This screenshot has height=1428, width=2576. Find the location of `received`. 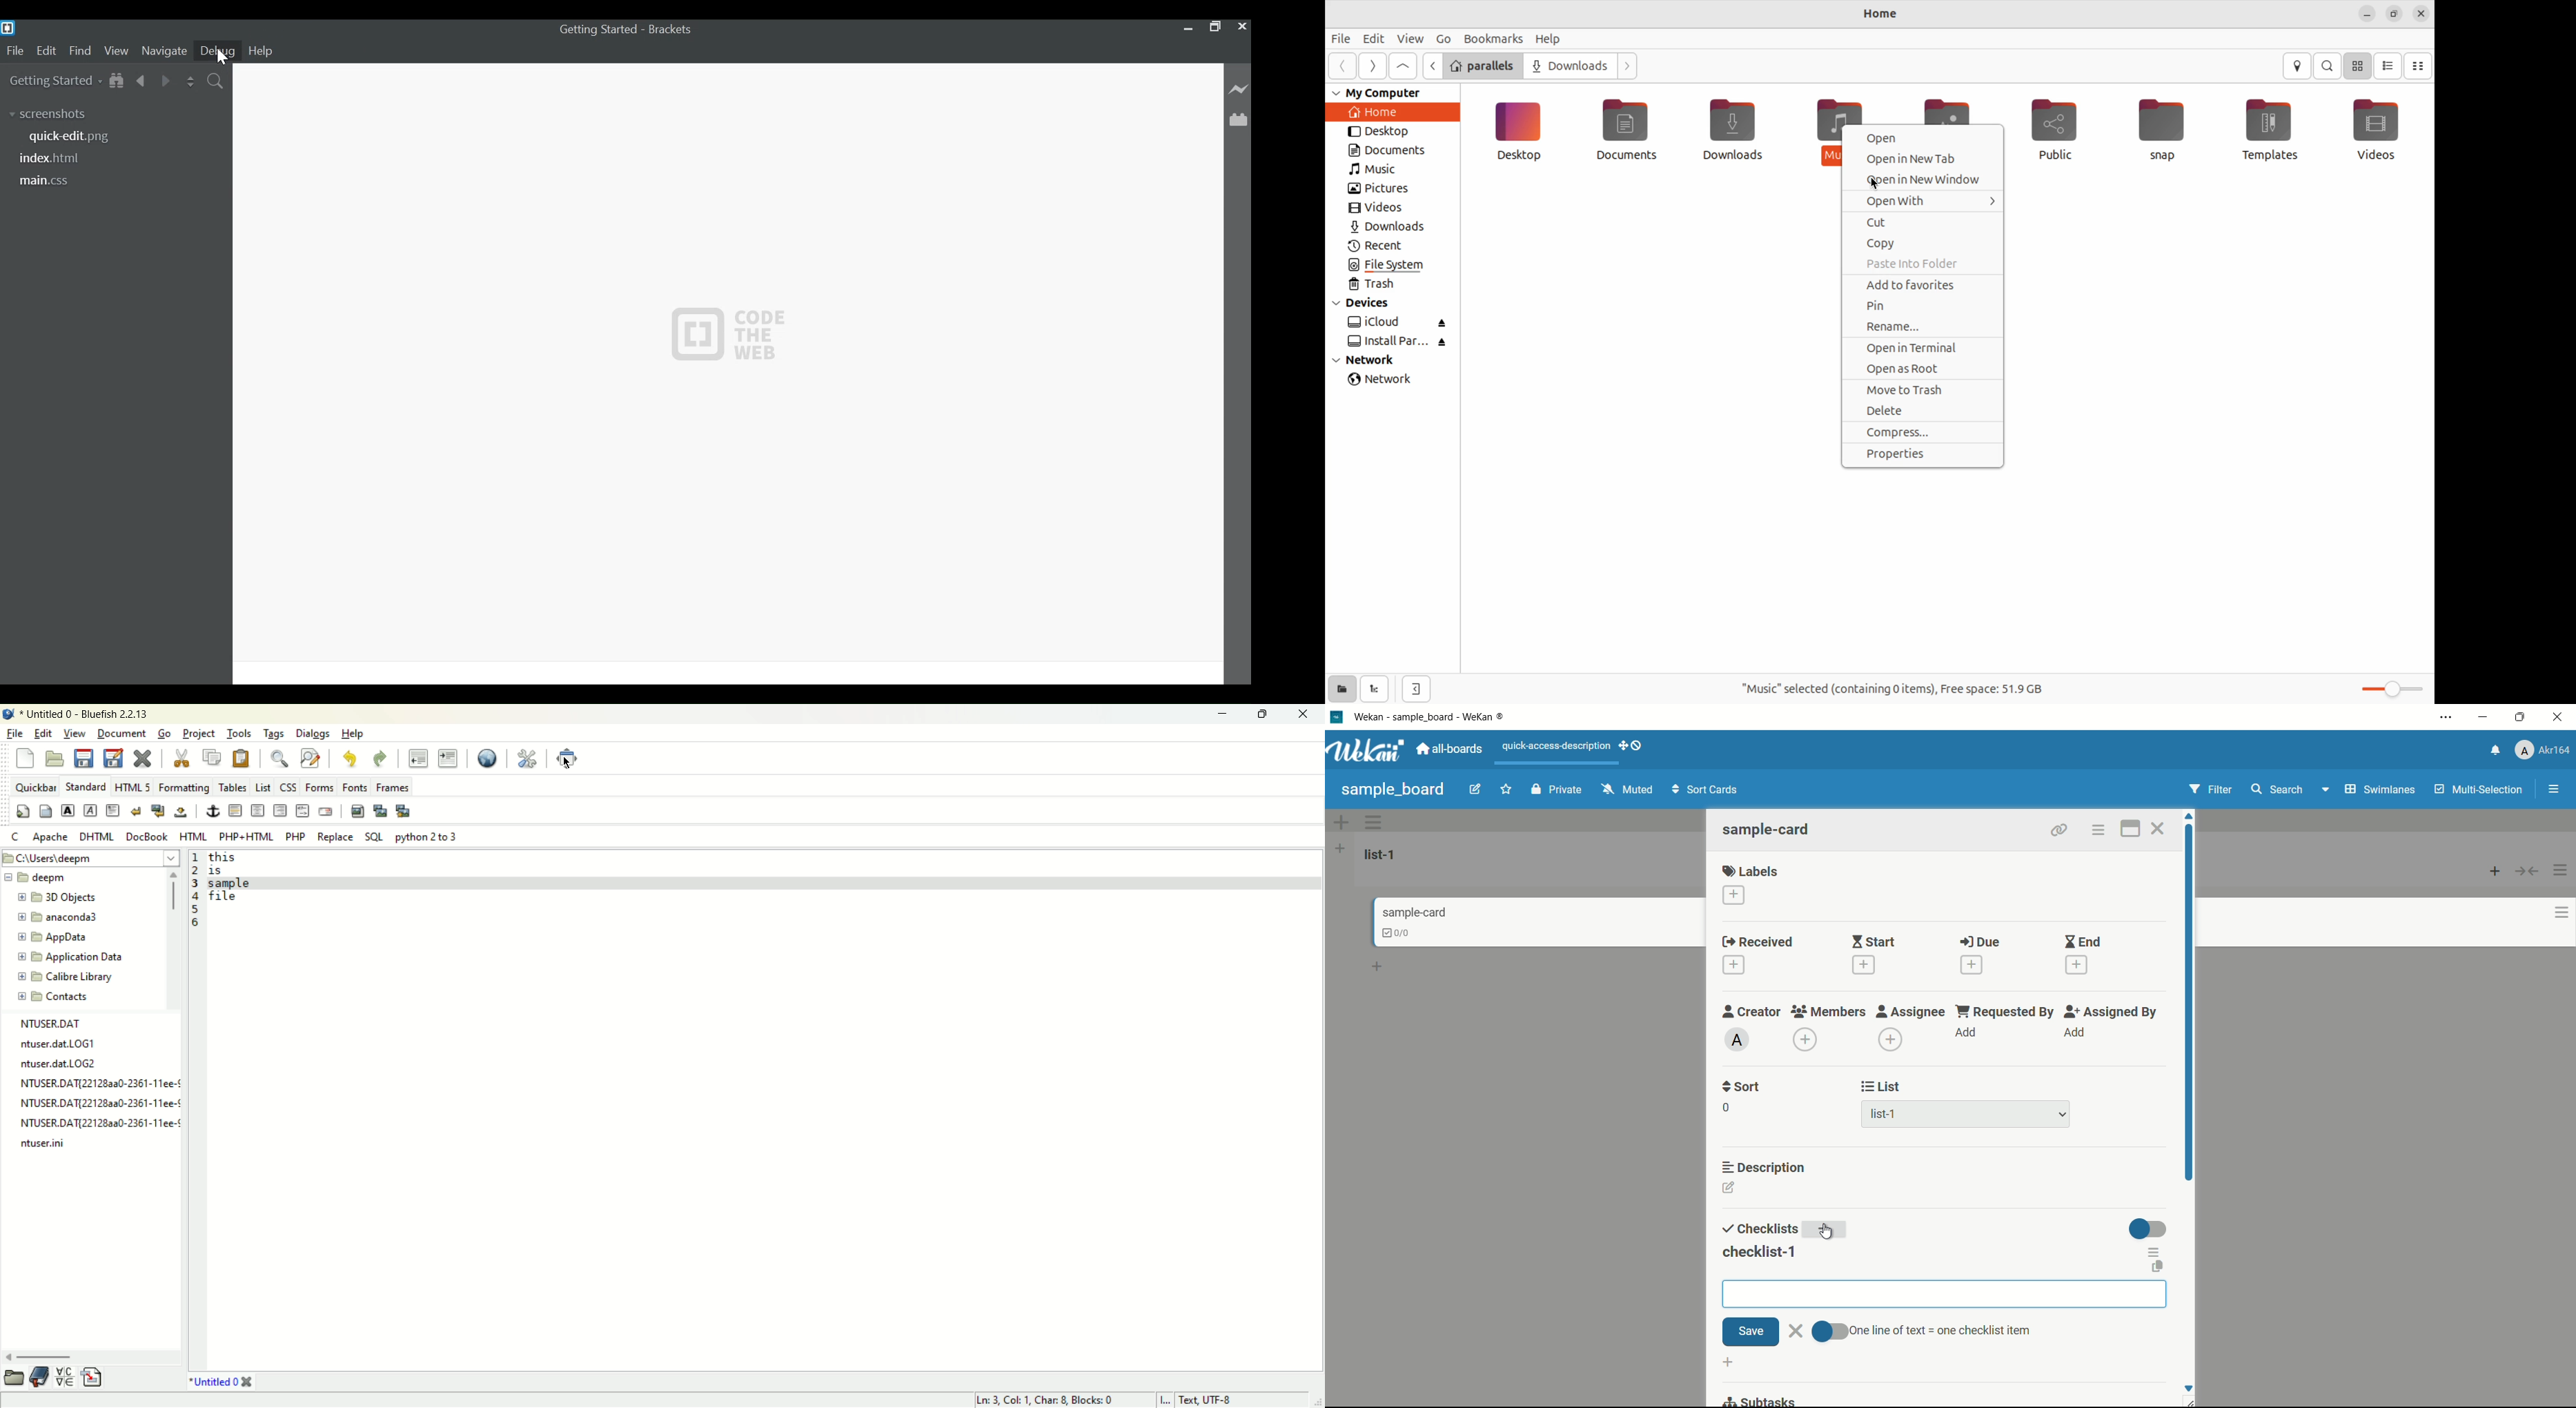

received is located at coordinates (1758, 943).